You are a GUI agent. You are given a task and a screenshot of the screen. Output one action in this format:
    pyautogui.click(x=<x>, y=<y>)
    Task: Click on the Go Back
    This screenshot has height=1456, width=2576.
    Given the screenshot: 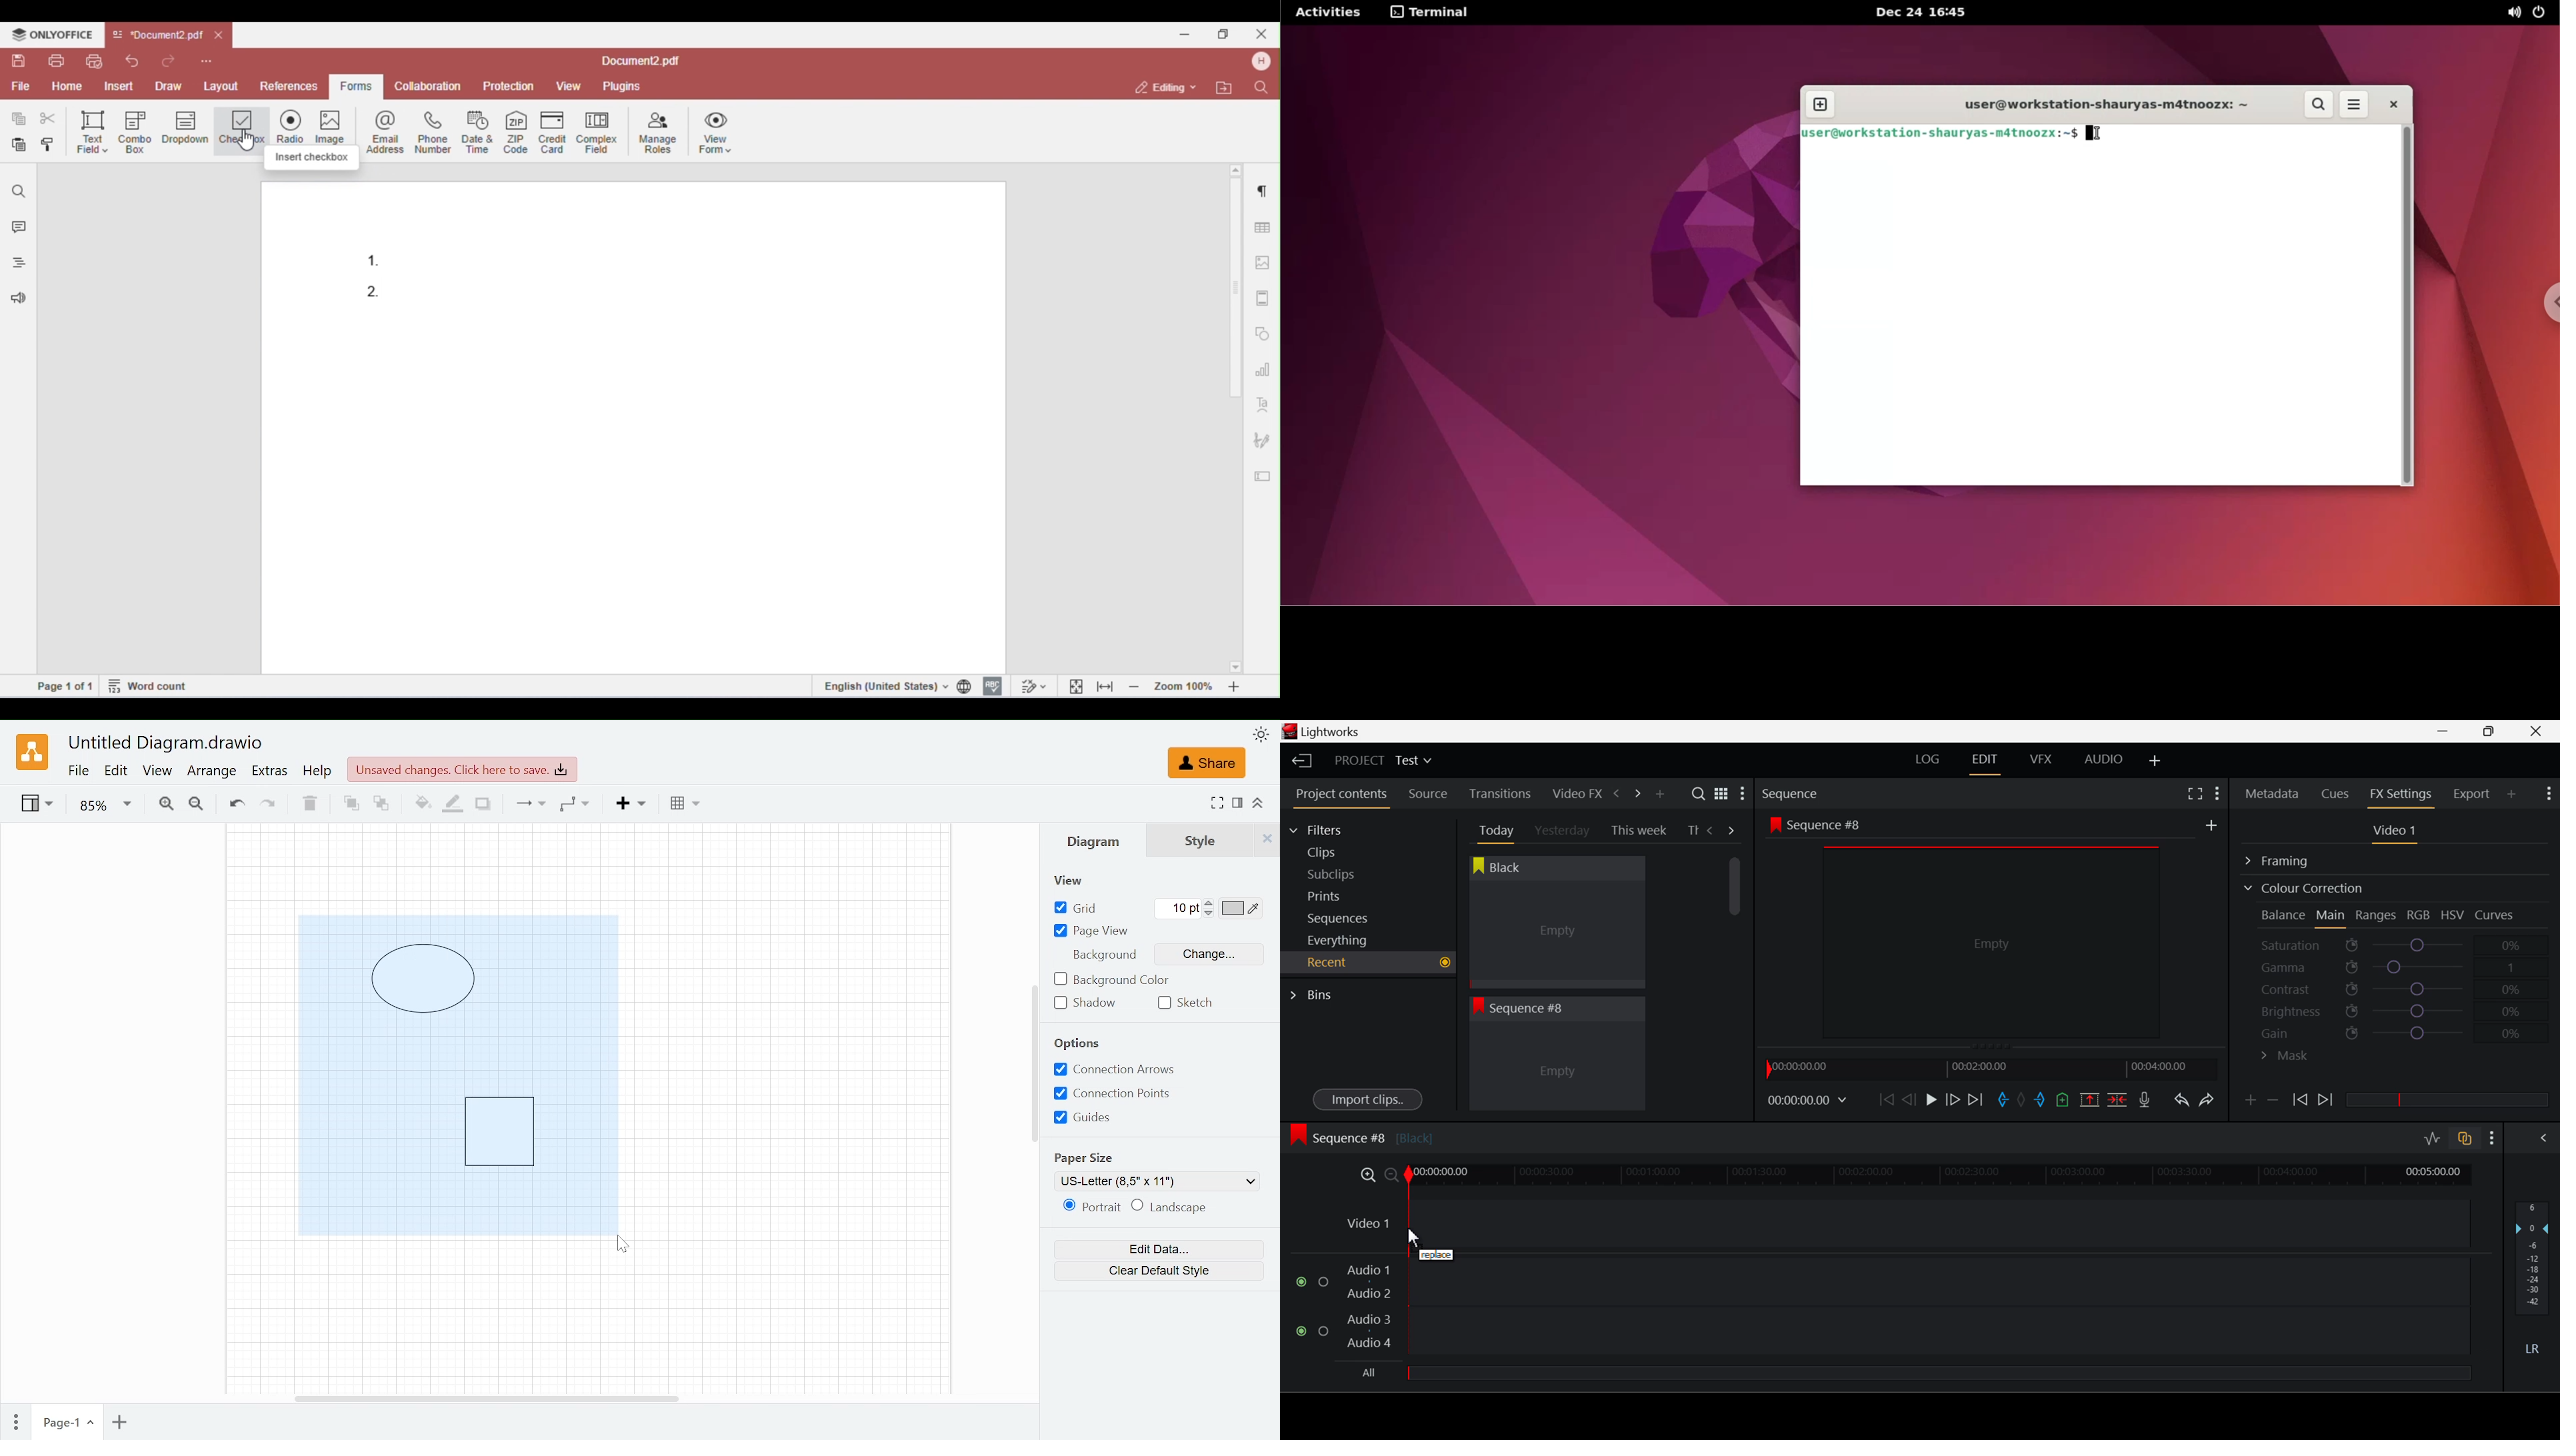 What is the action you would take?
    pyautogui.click(x=1911, y=1099)
    